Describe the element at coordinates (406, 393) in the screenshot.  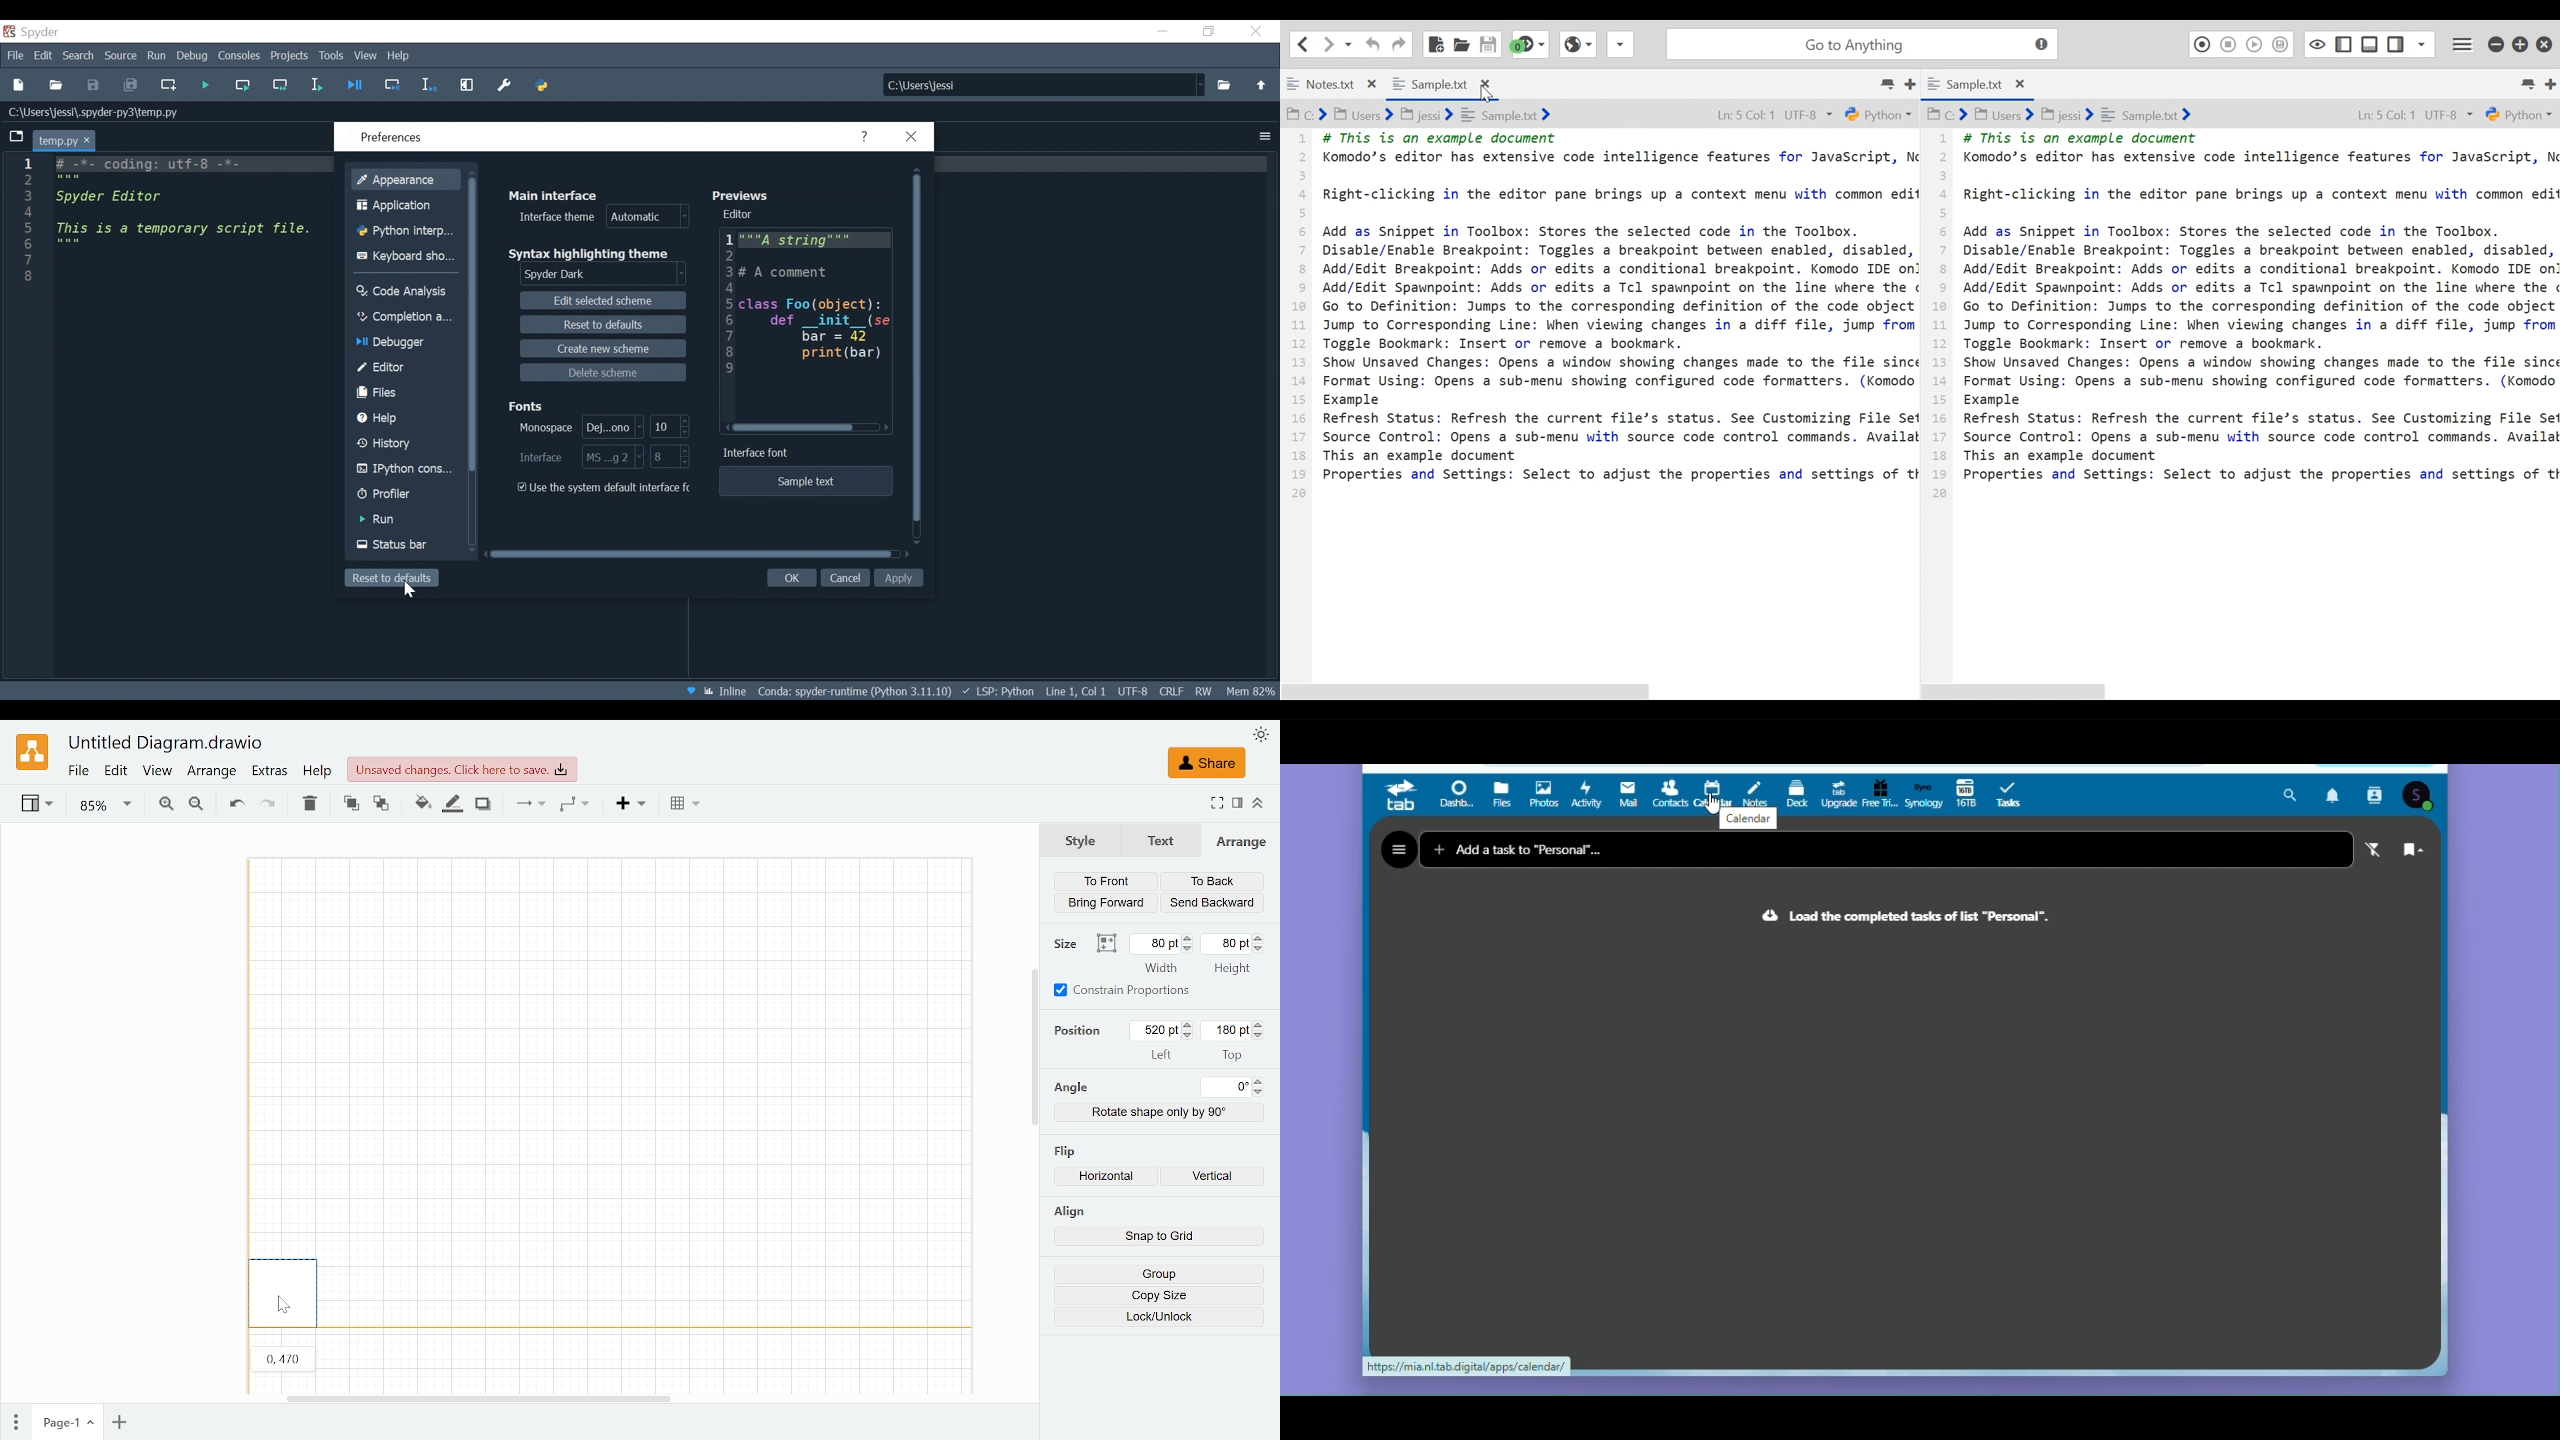
I see `Files` at that location.